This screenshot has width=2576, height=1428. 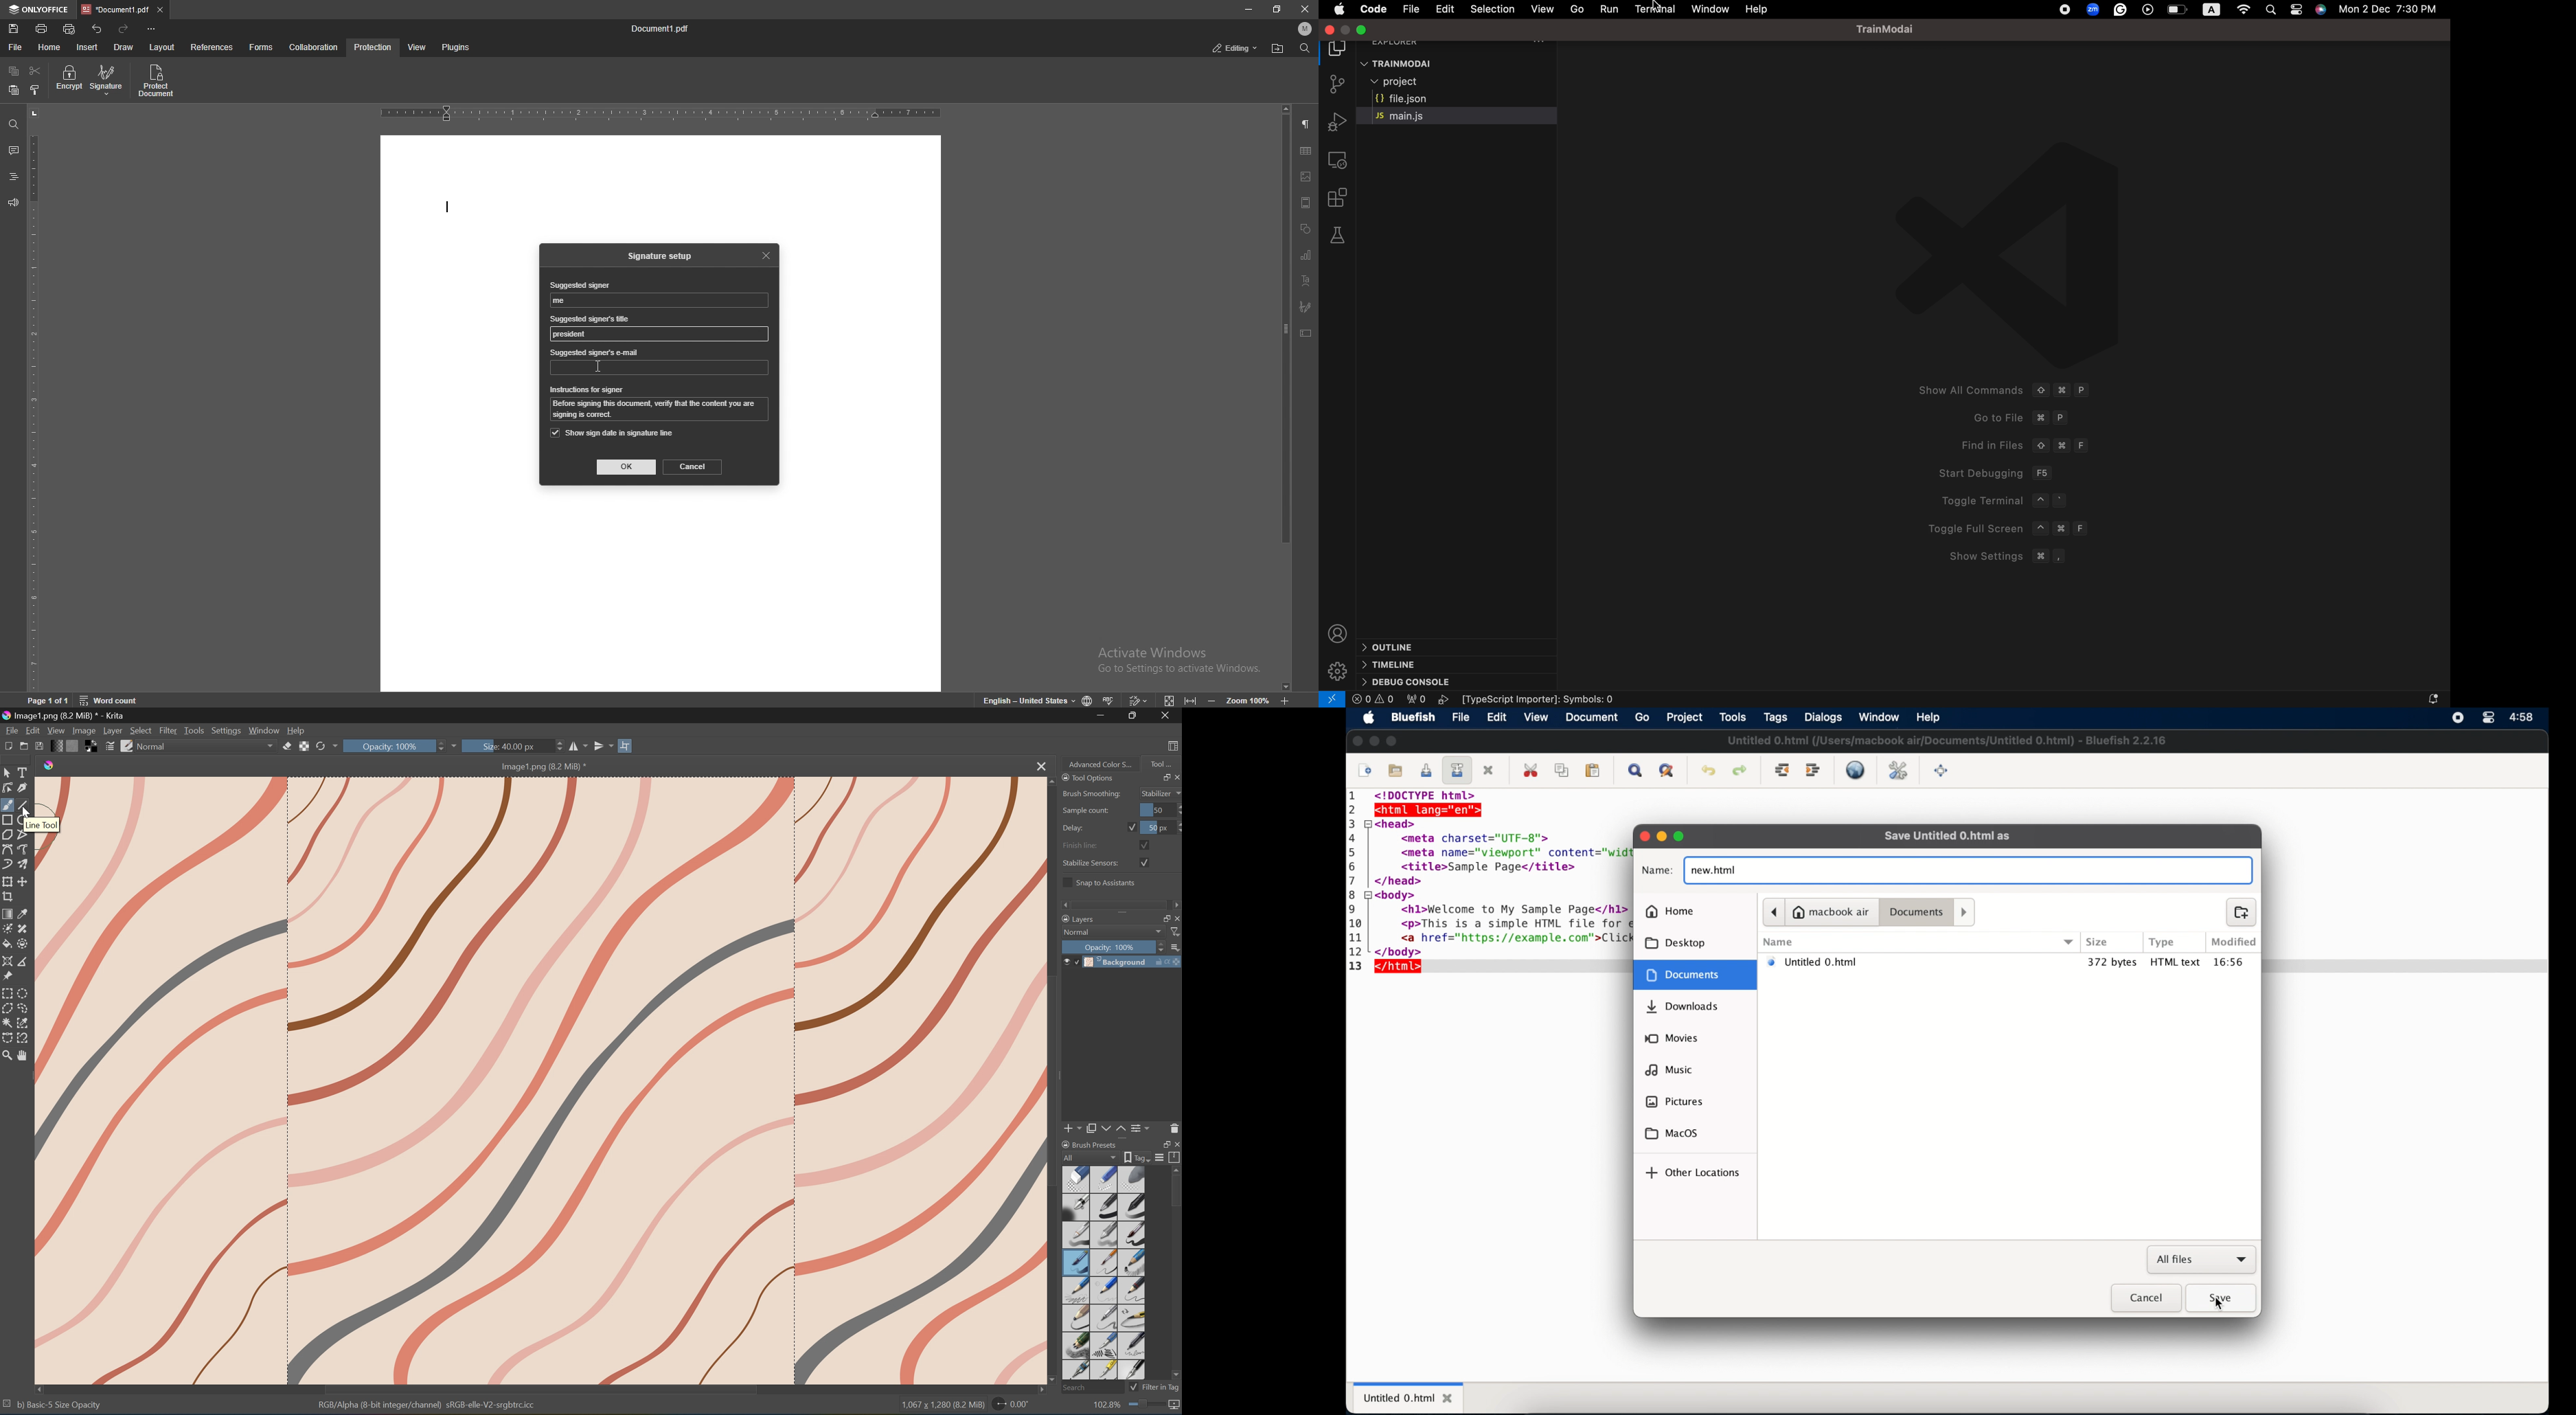 I want to click on profile, so click(x=1337, y=630).